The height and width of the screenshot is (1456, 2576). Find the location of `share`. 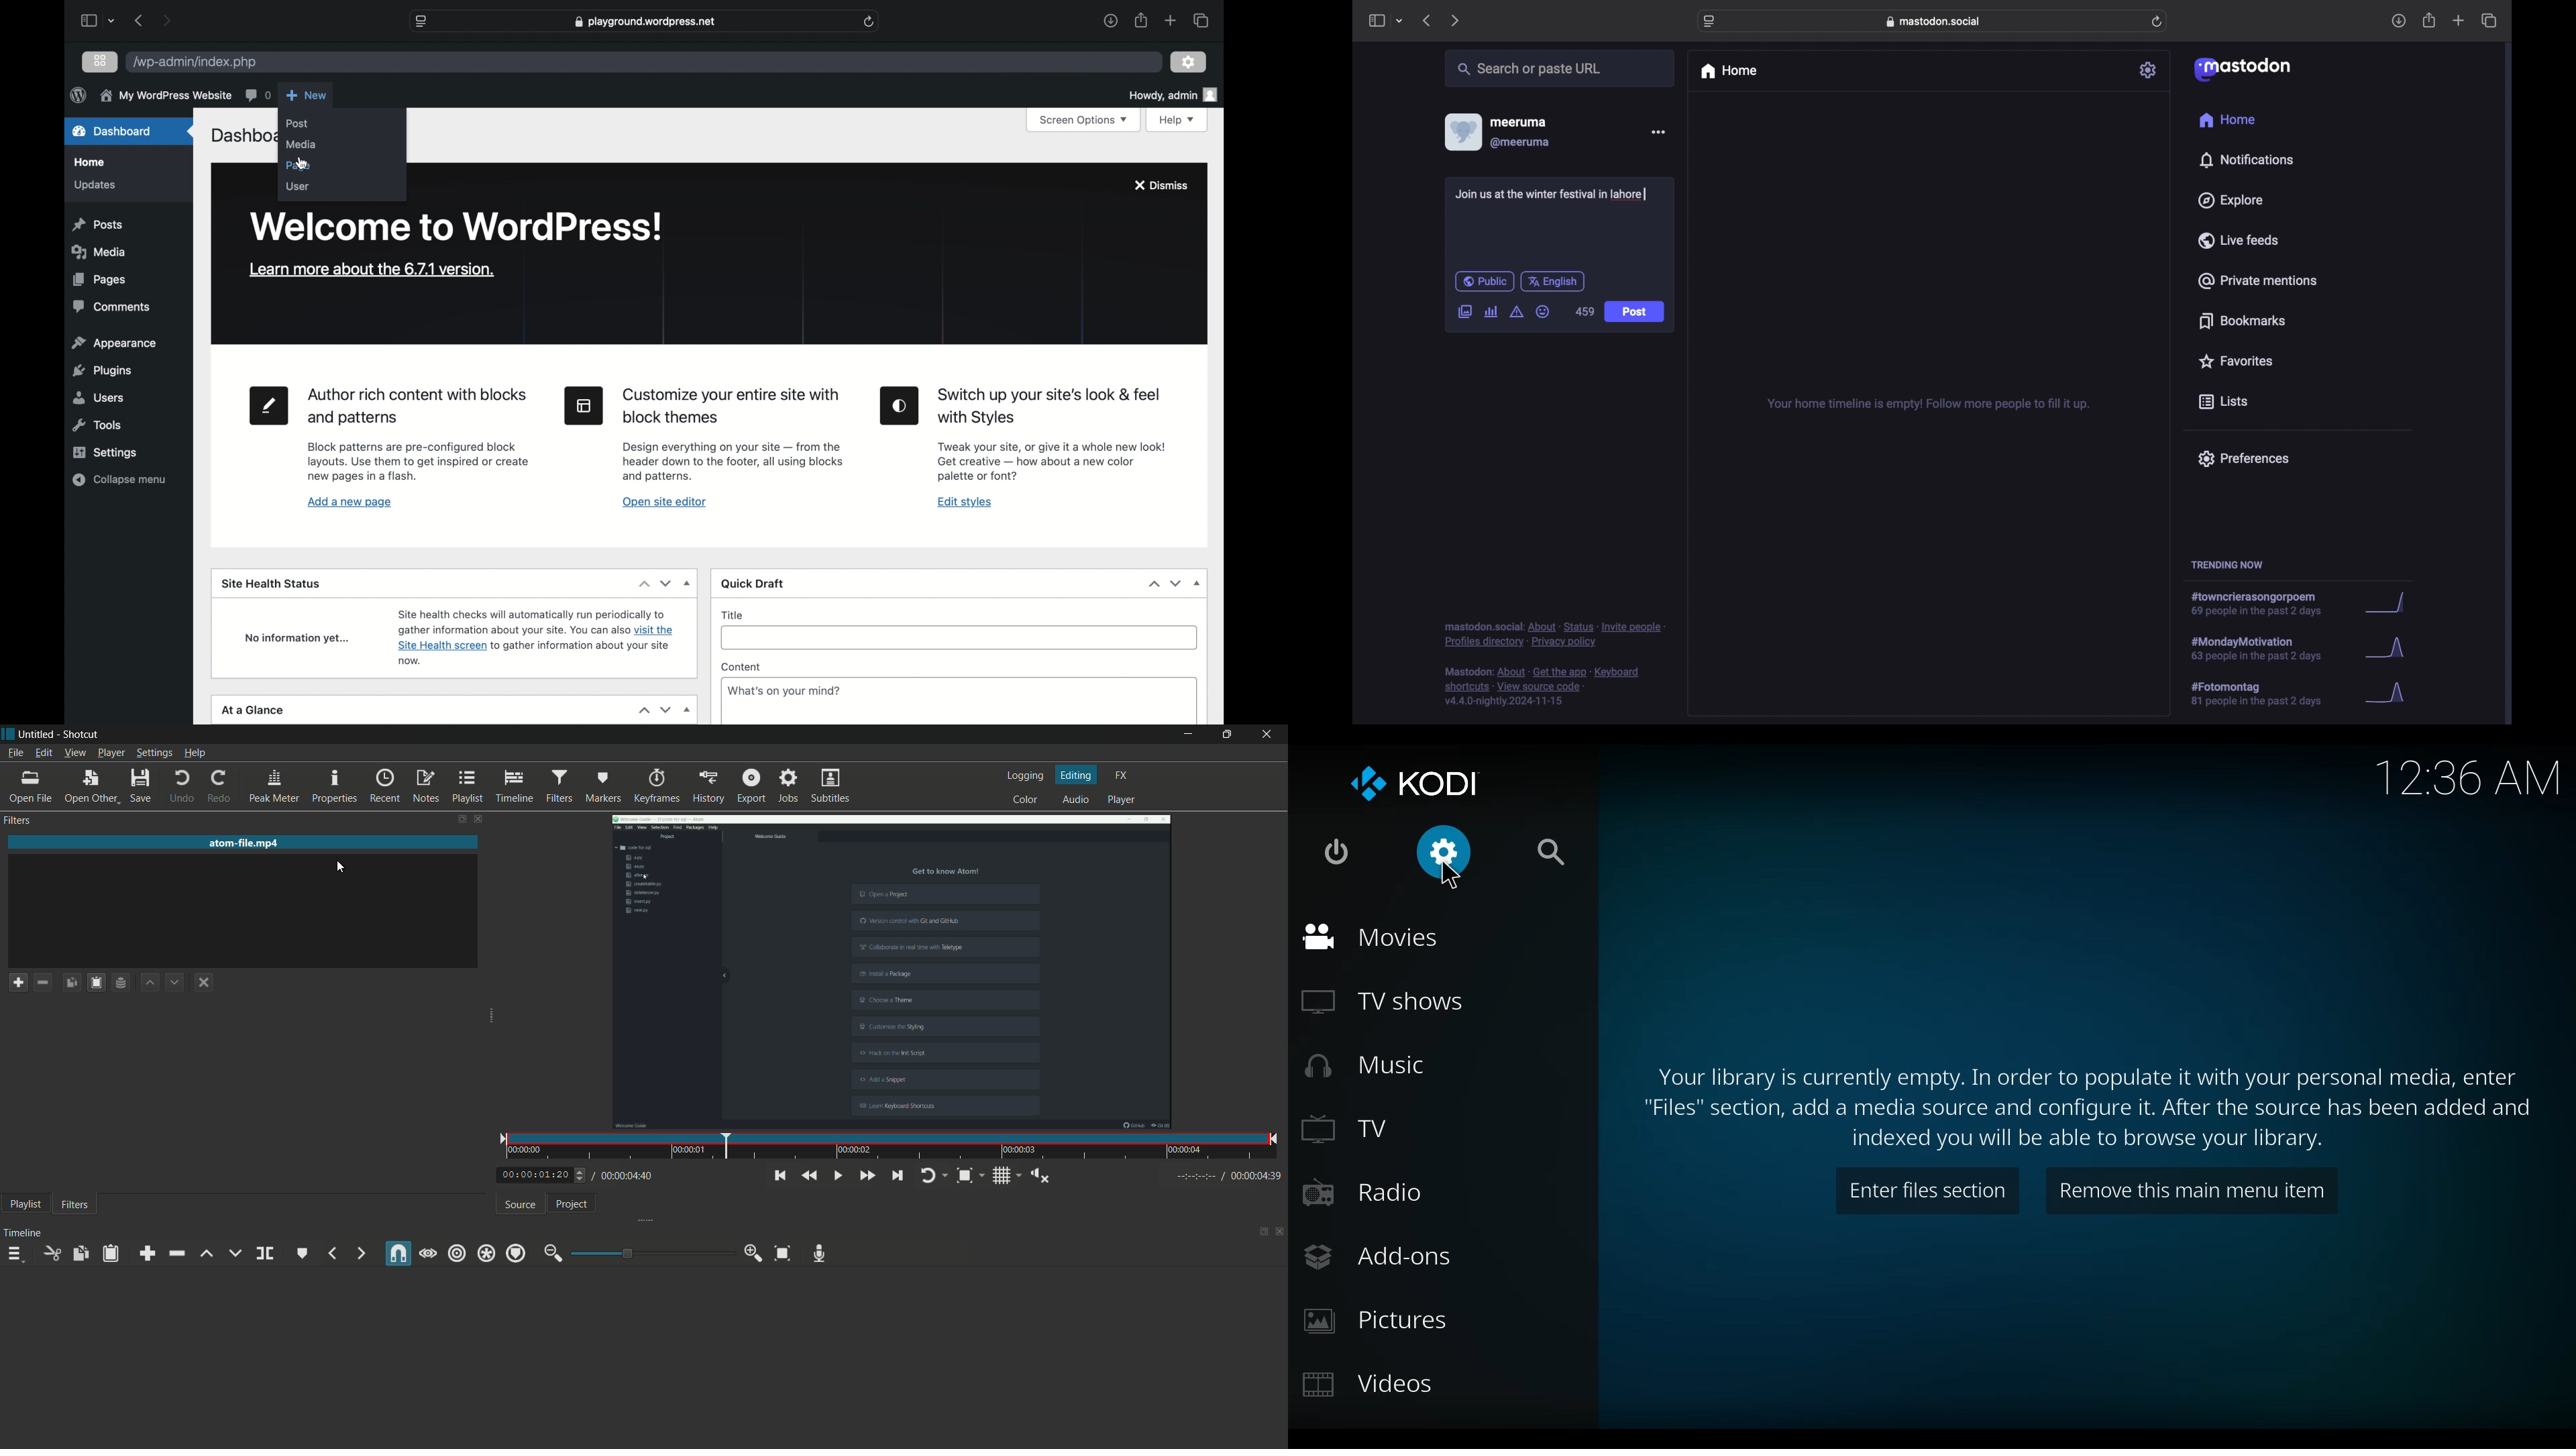

share is located at coordinates (1140, 20).